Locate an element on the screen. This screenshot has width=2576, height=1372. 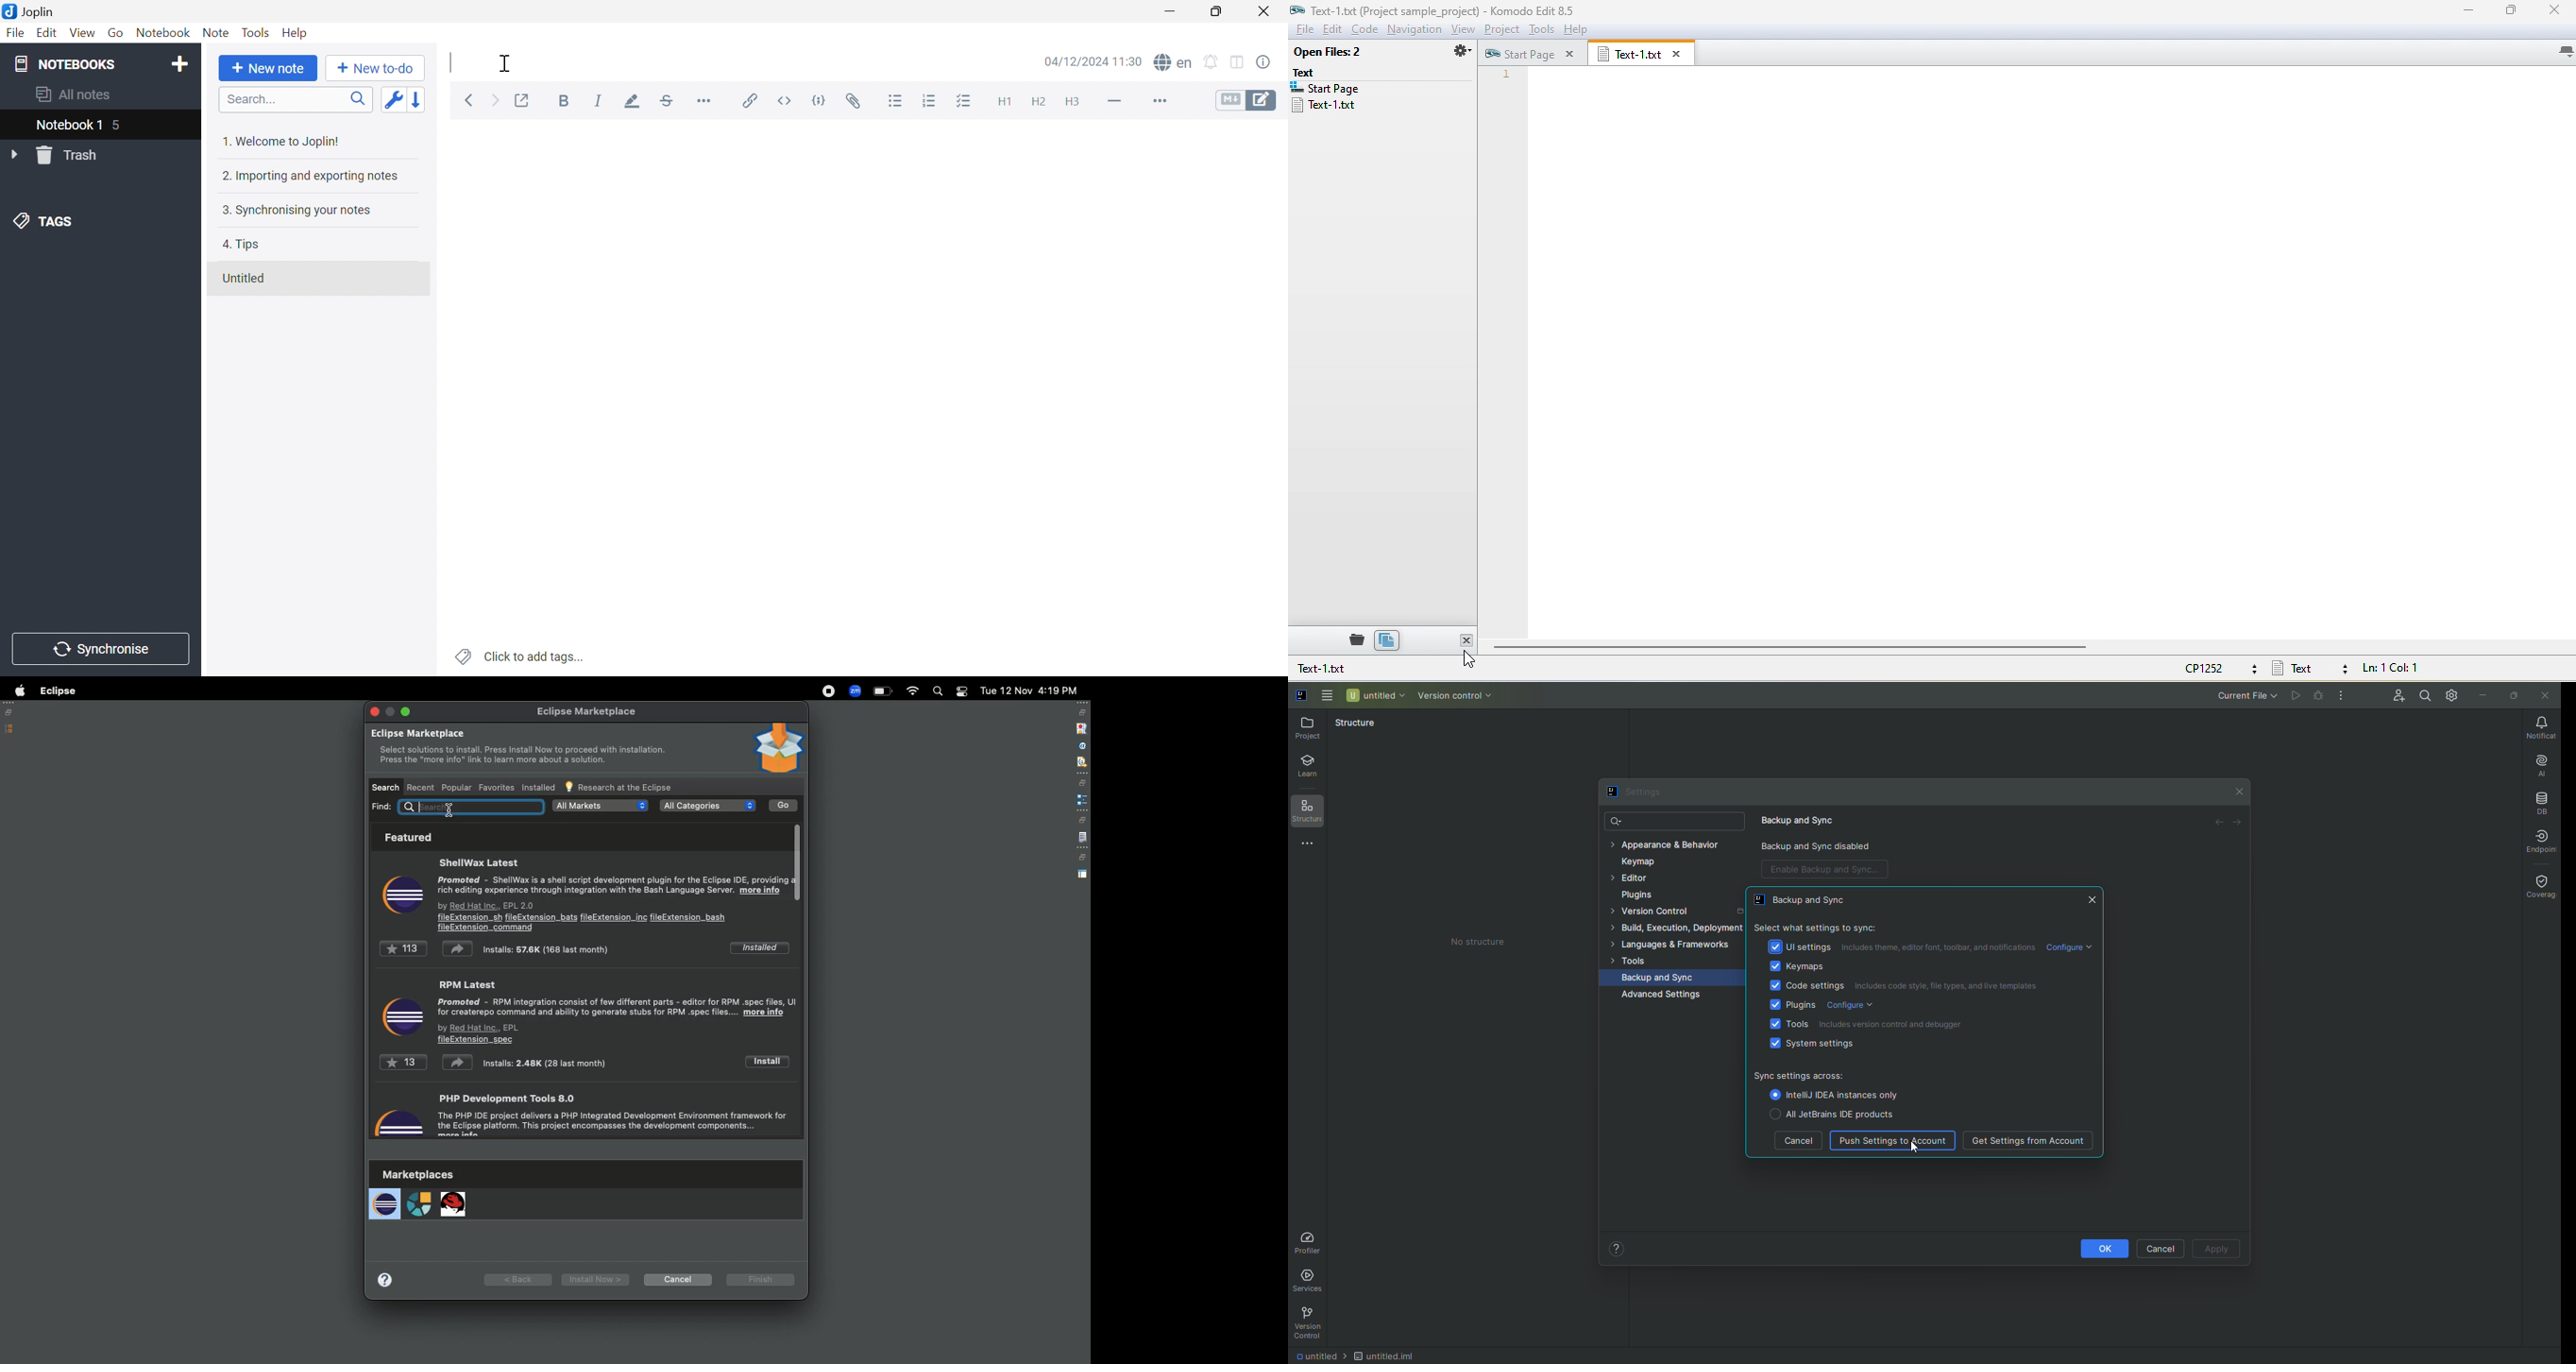
Forward is located at coordinates (494, 99).